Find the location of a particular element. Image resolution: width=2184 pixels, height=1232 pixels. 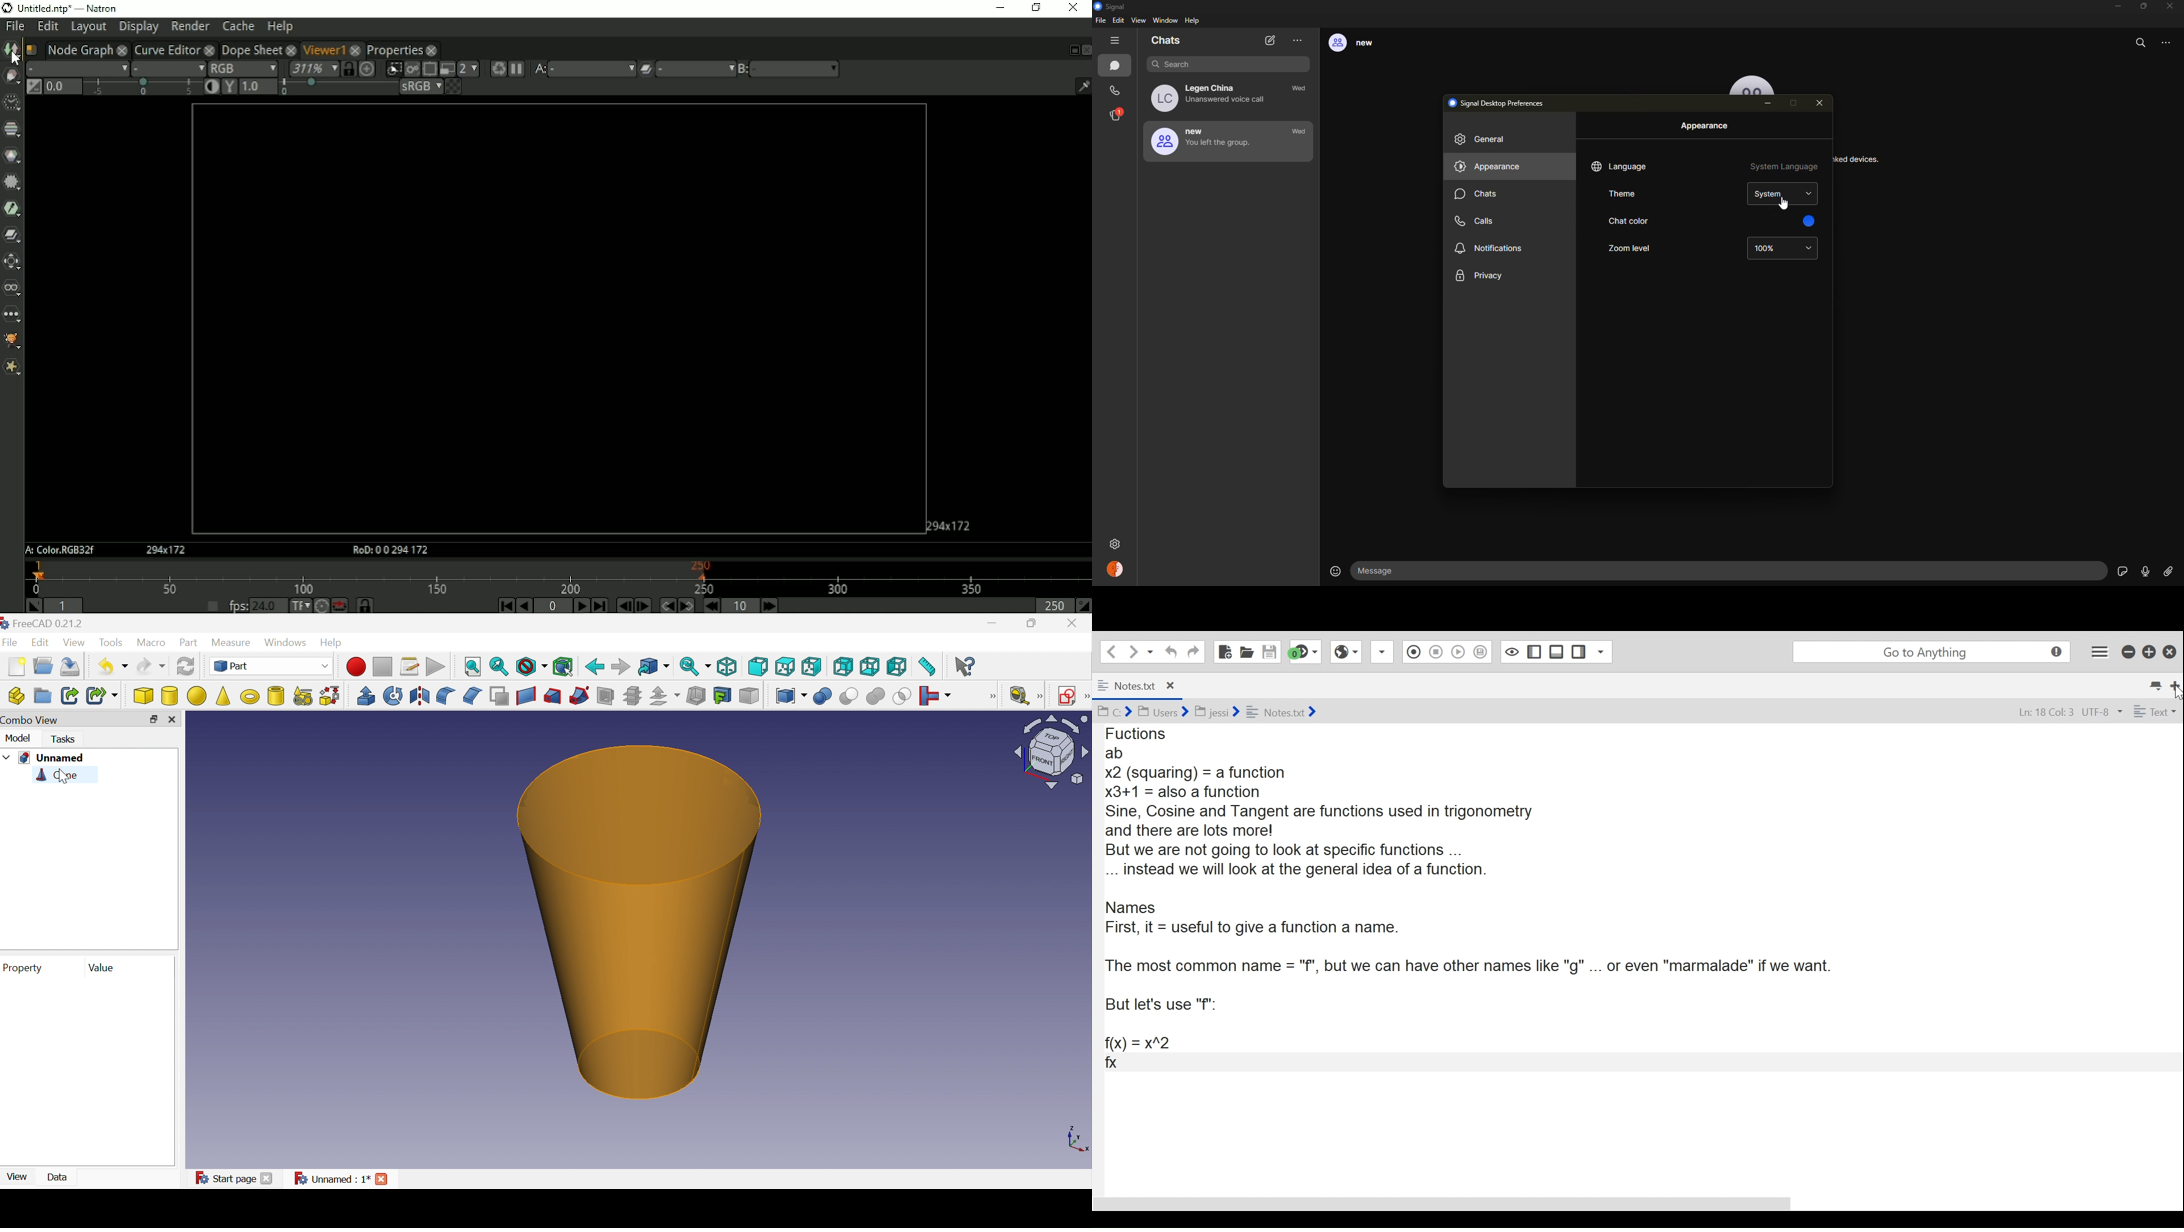

Create group is located at coordinates (42, 695).